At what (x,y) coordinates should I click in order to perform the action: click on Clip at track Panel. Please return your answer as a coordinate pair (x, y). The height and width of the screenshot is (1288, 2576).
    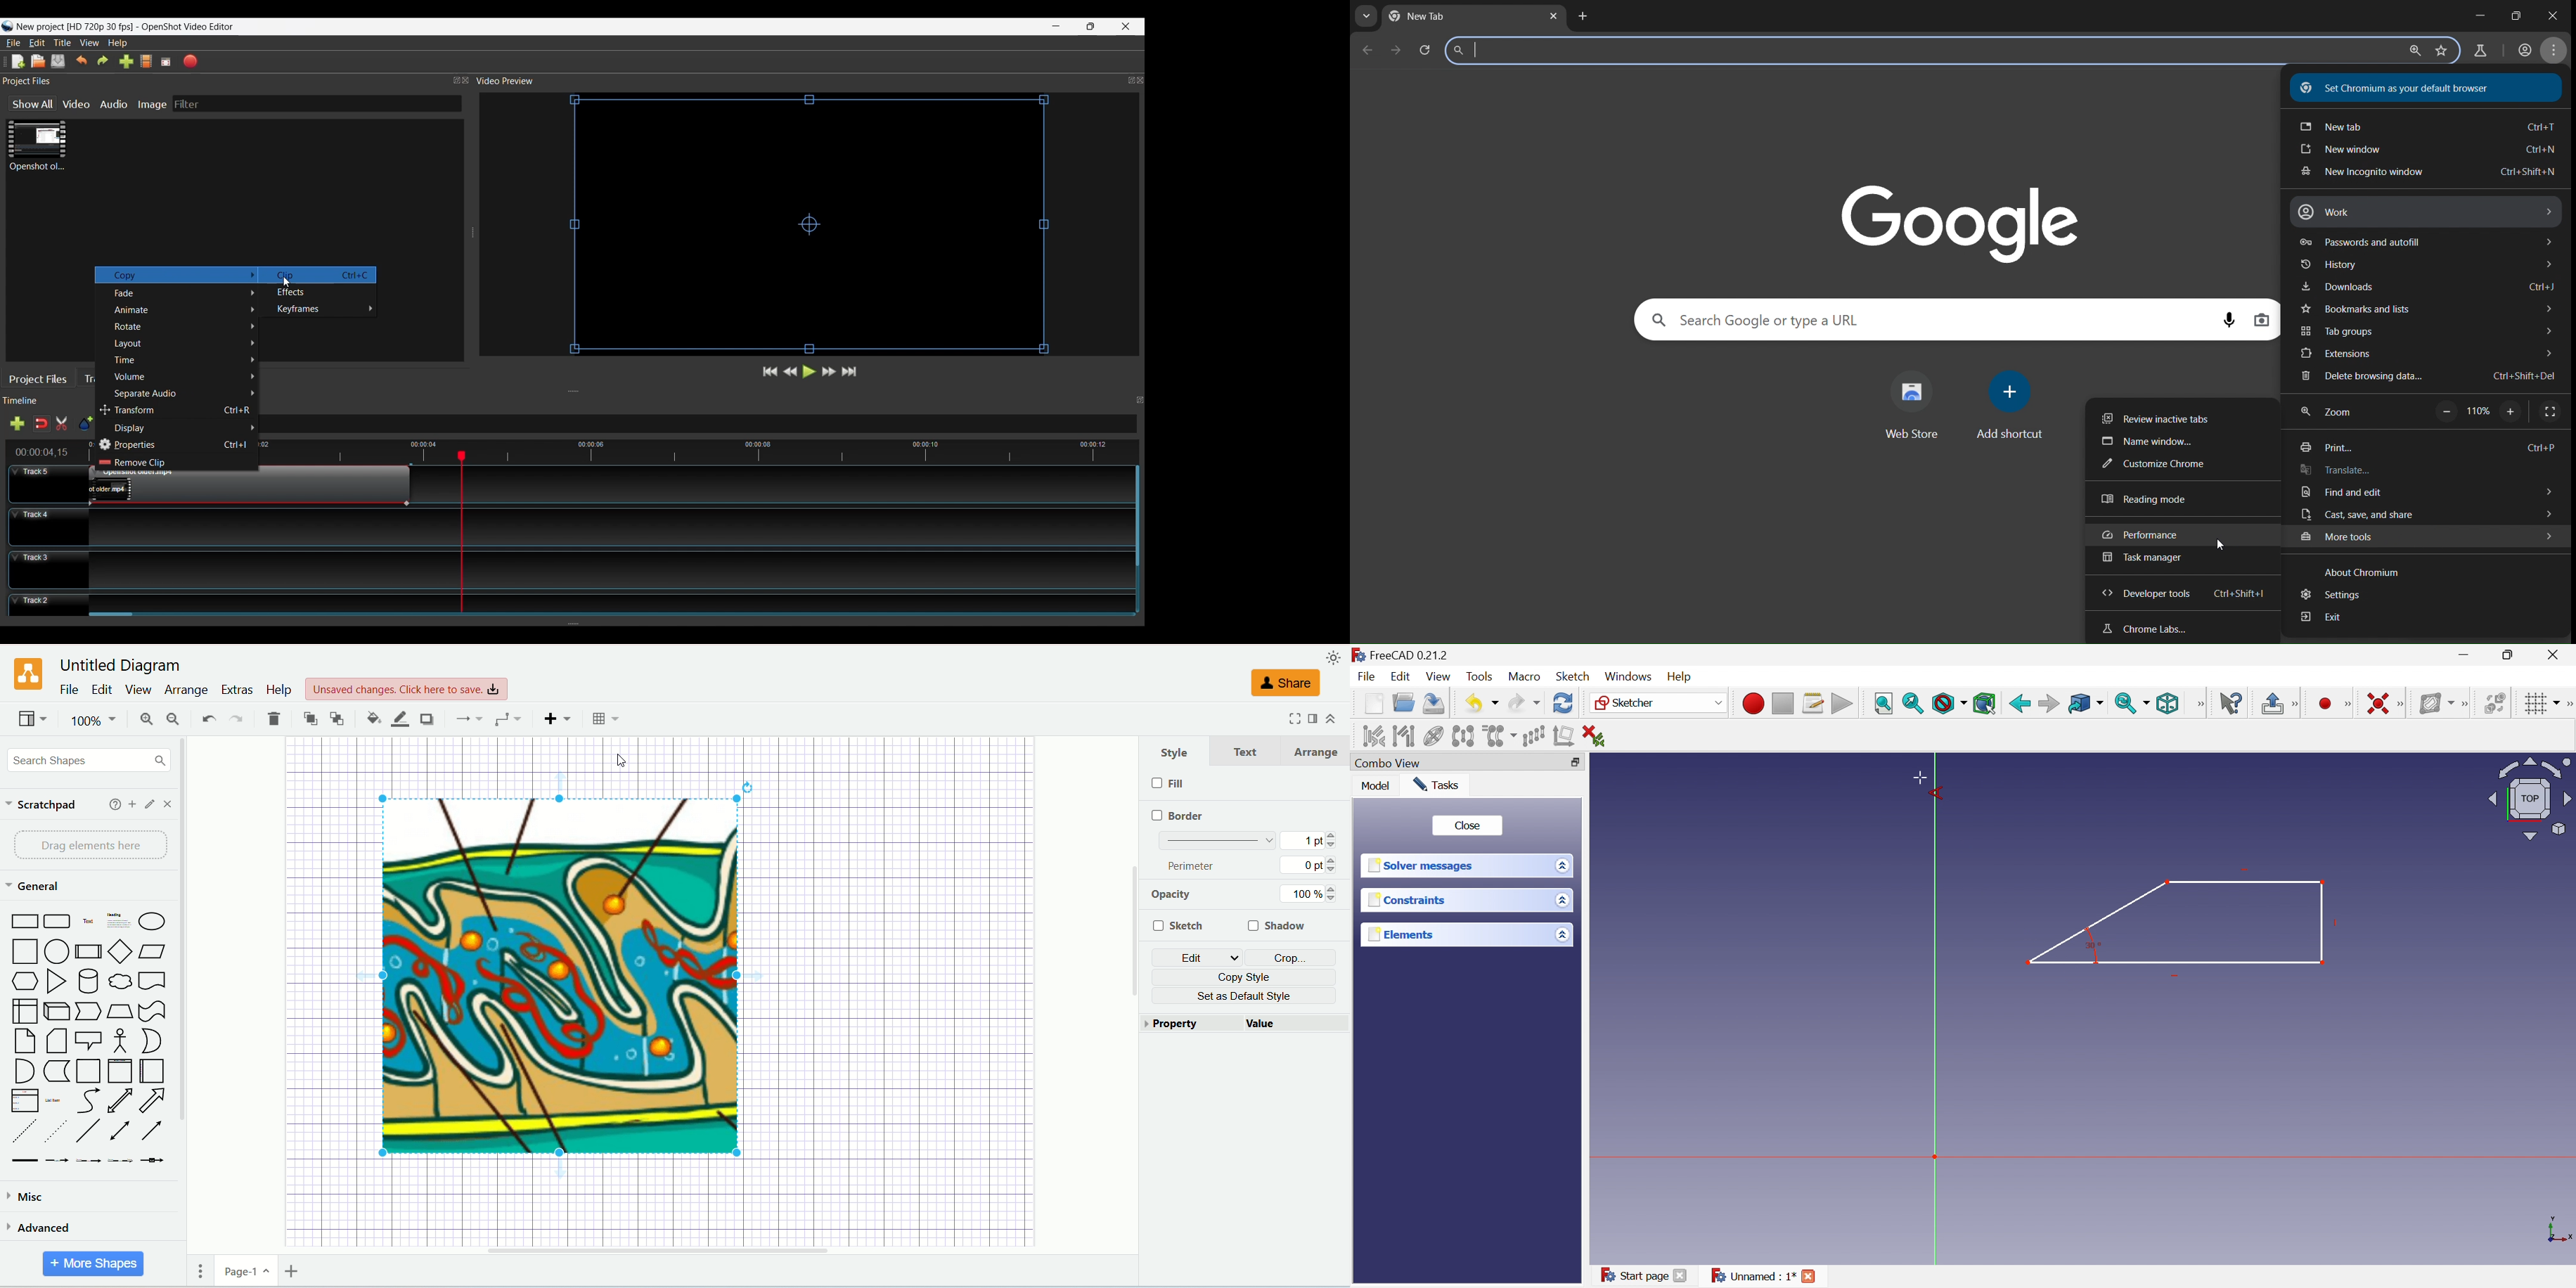
    Looking at the image, I should click on (248, 490).